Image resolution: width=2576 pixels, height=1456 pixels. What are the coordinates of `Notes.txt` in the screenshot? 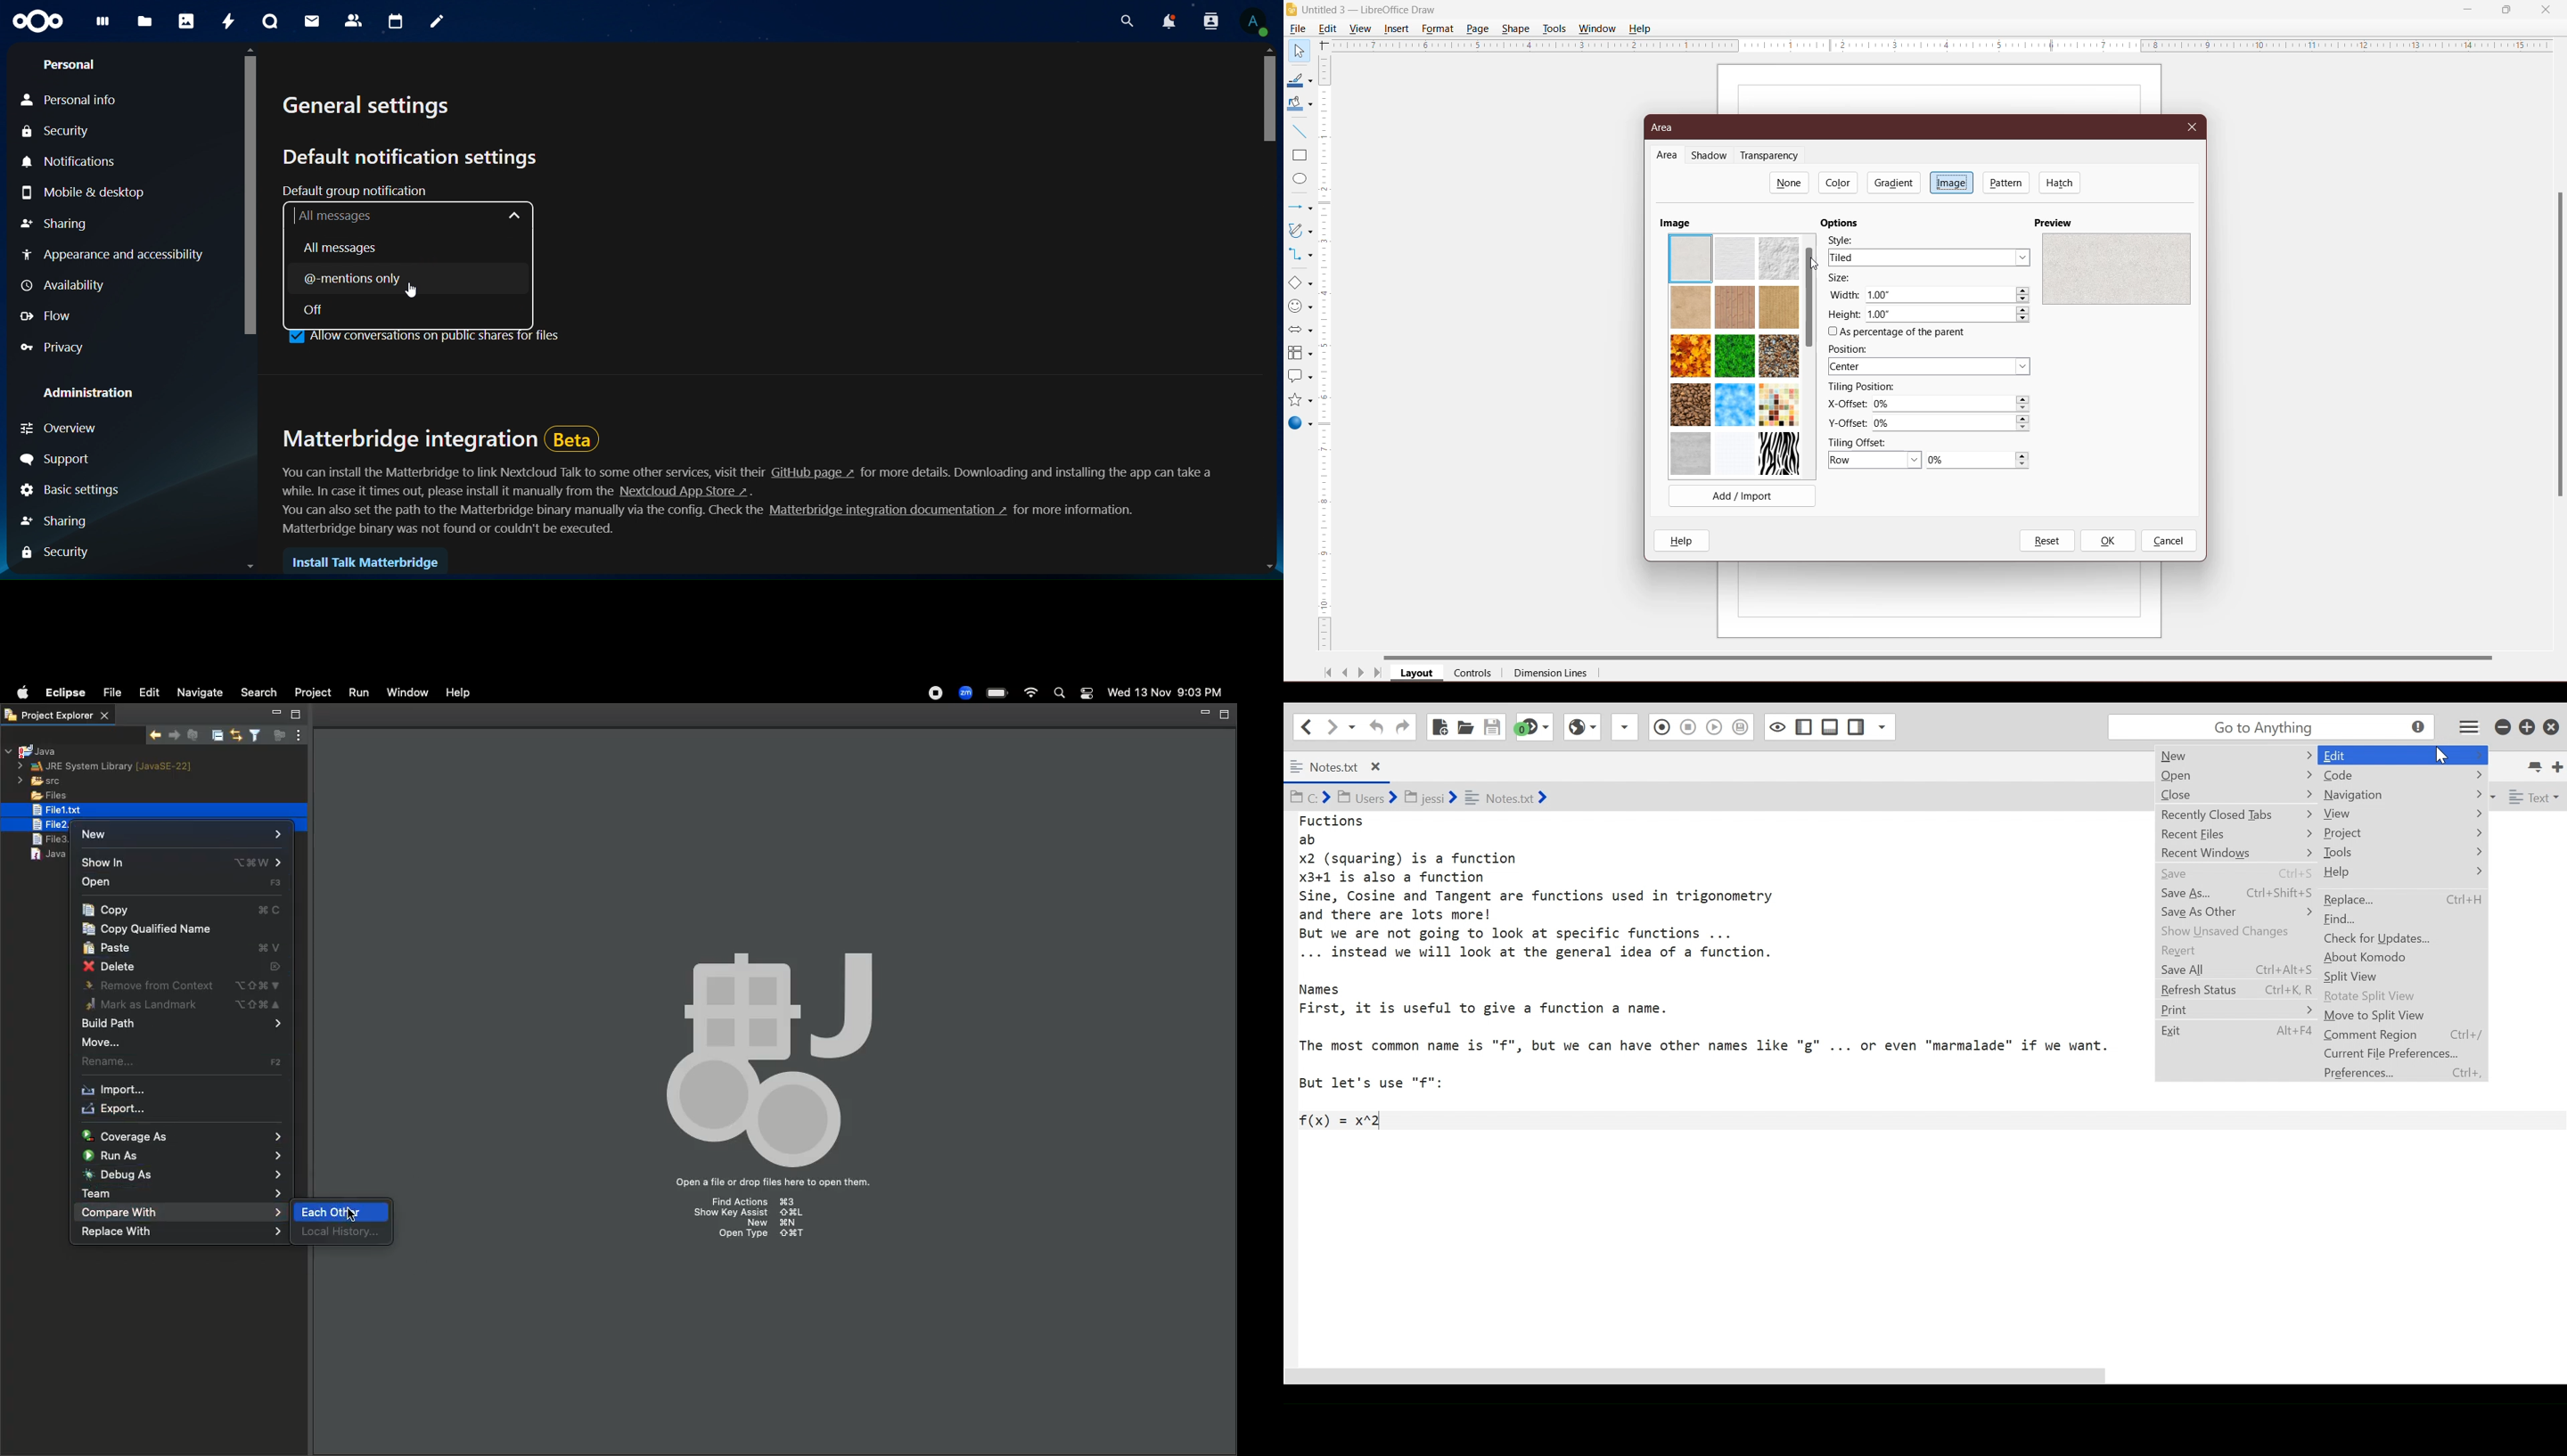 It's located at (1346, 767).